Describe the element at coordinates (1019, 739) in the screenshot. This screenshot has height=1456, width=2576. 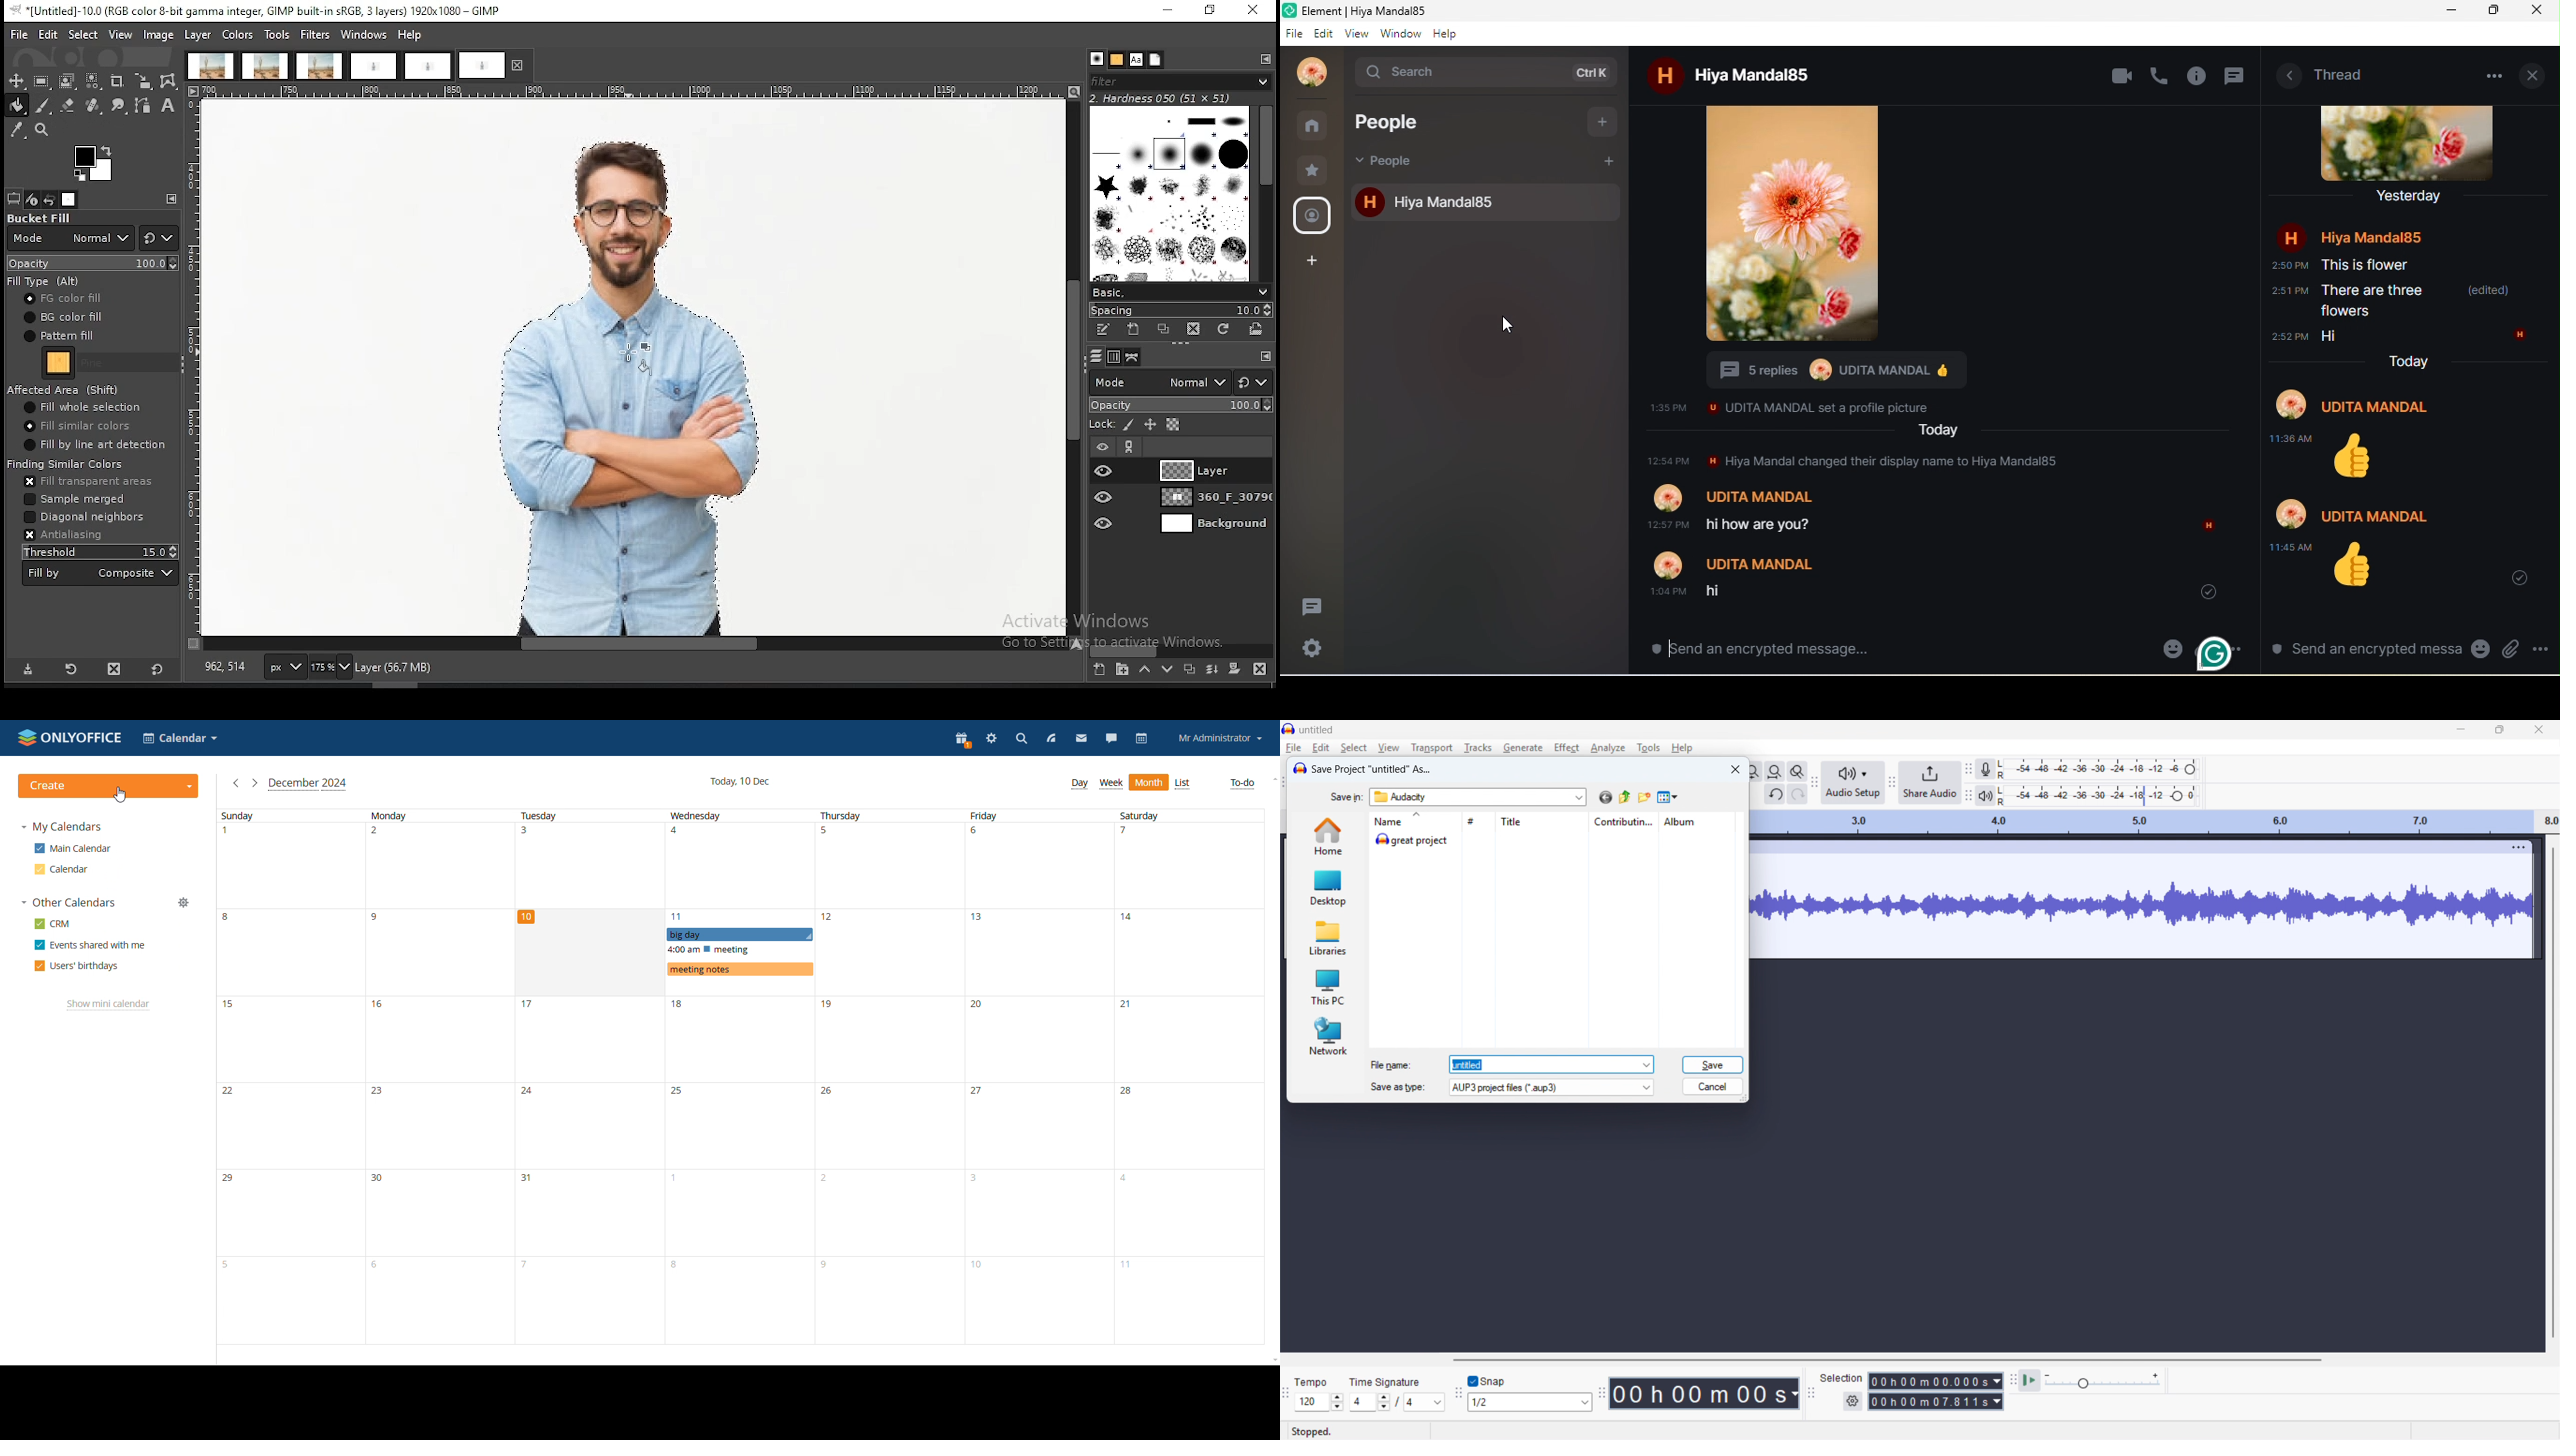
I see `search` at that location.